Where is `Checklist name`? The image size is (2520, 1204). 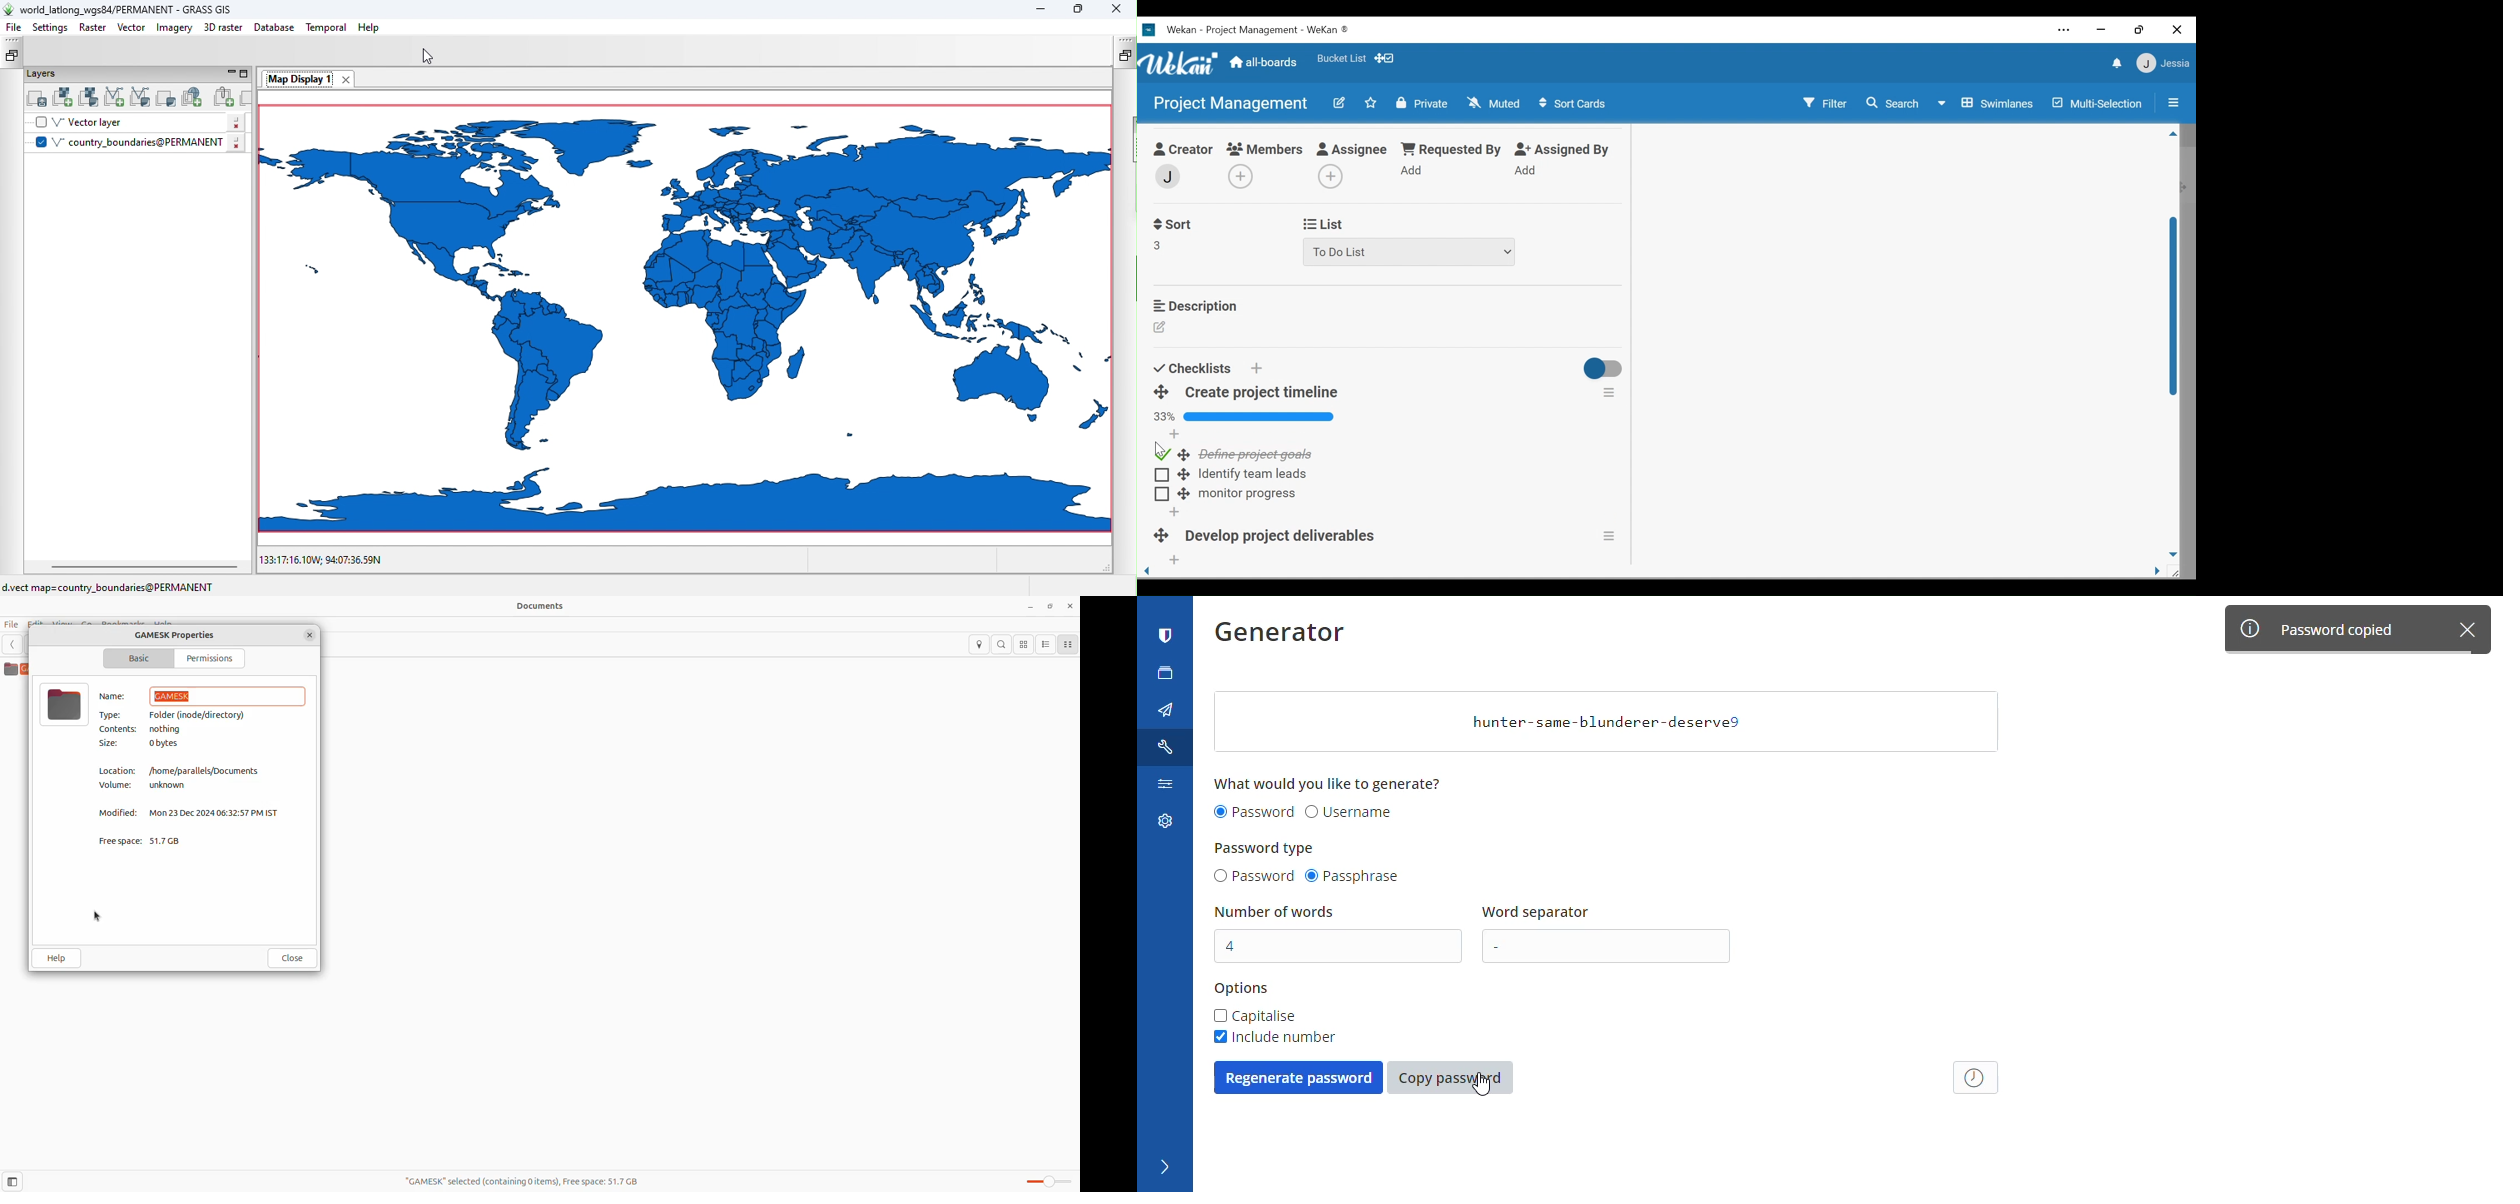
Checklist name is located at coordinates (1287, 534).